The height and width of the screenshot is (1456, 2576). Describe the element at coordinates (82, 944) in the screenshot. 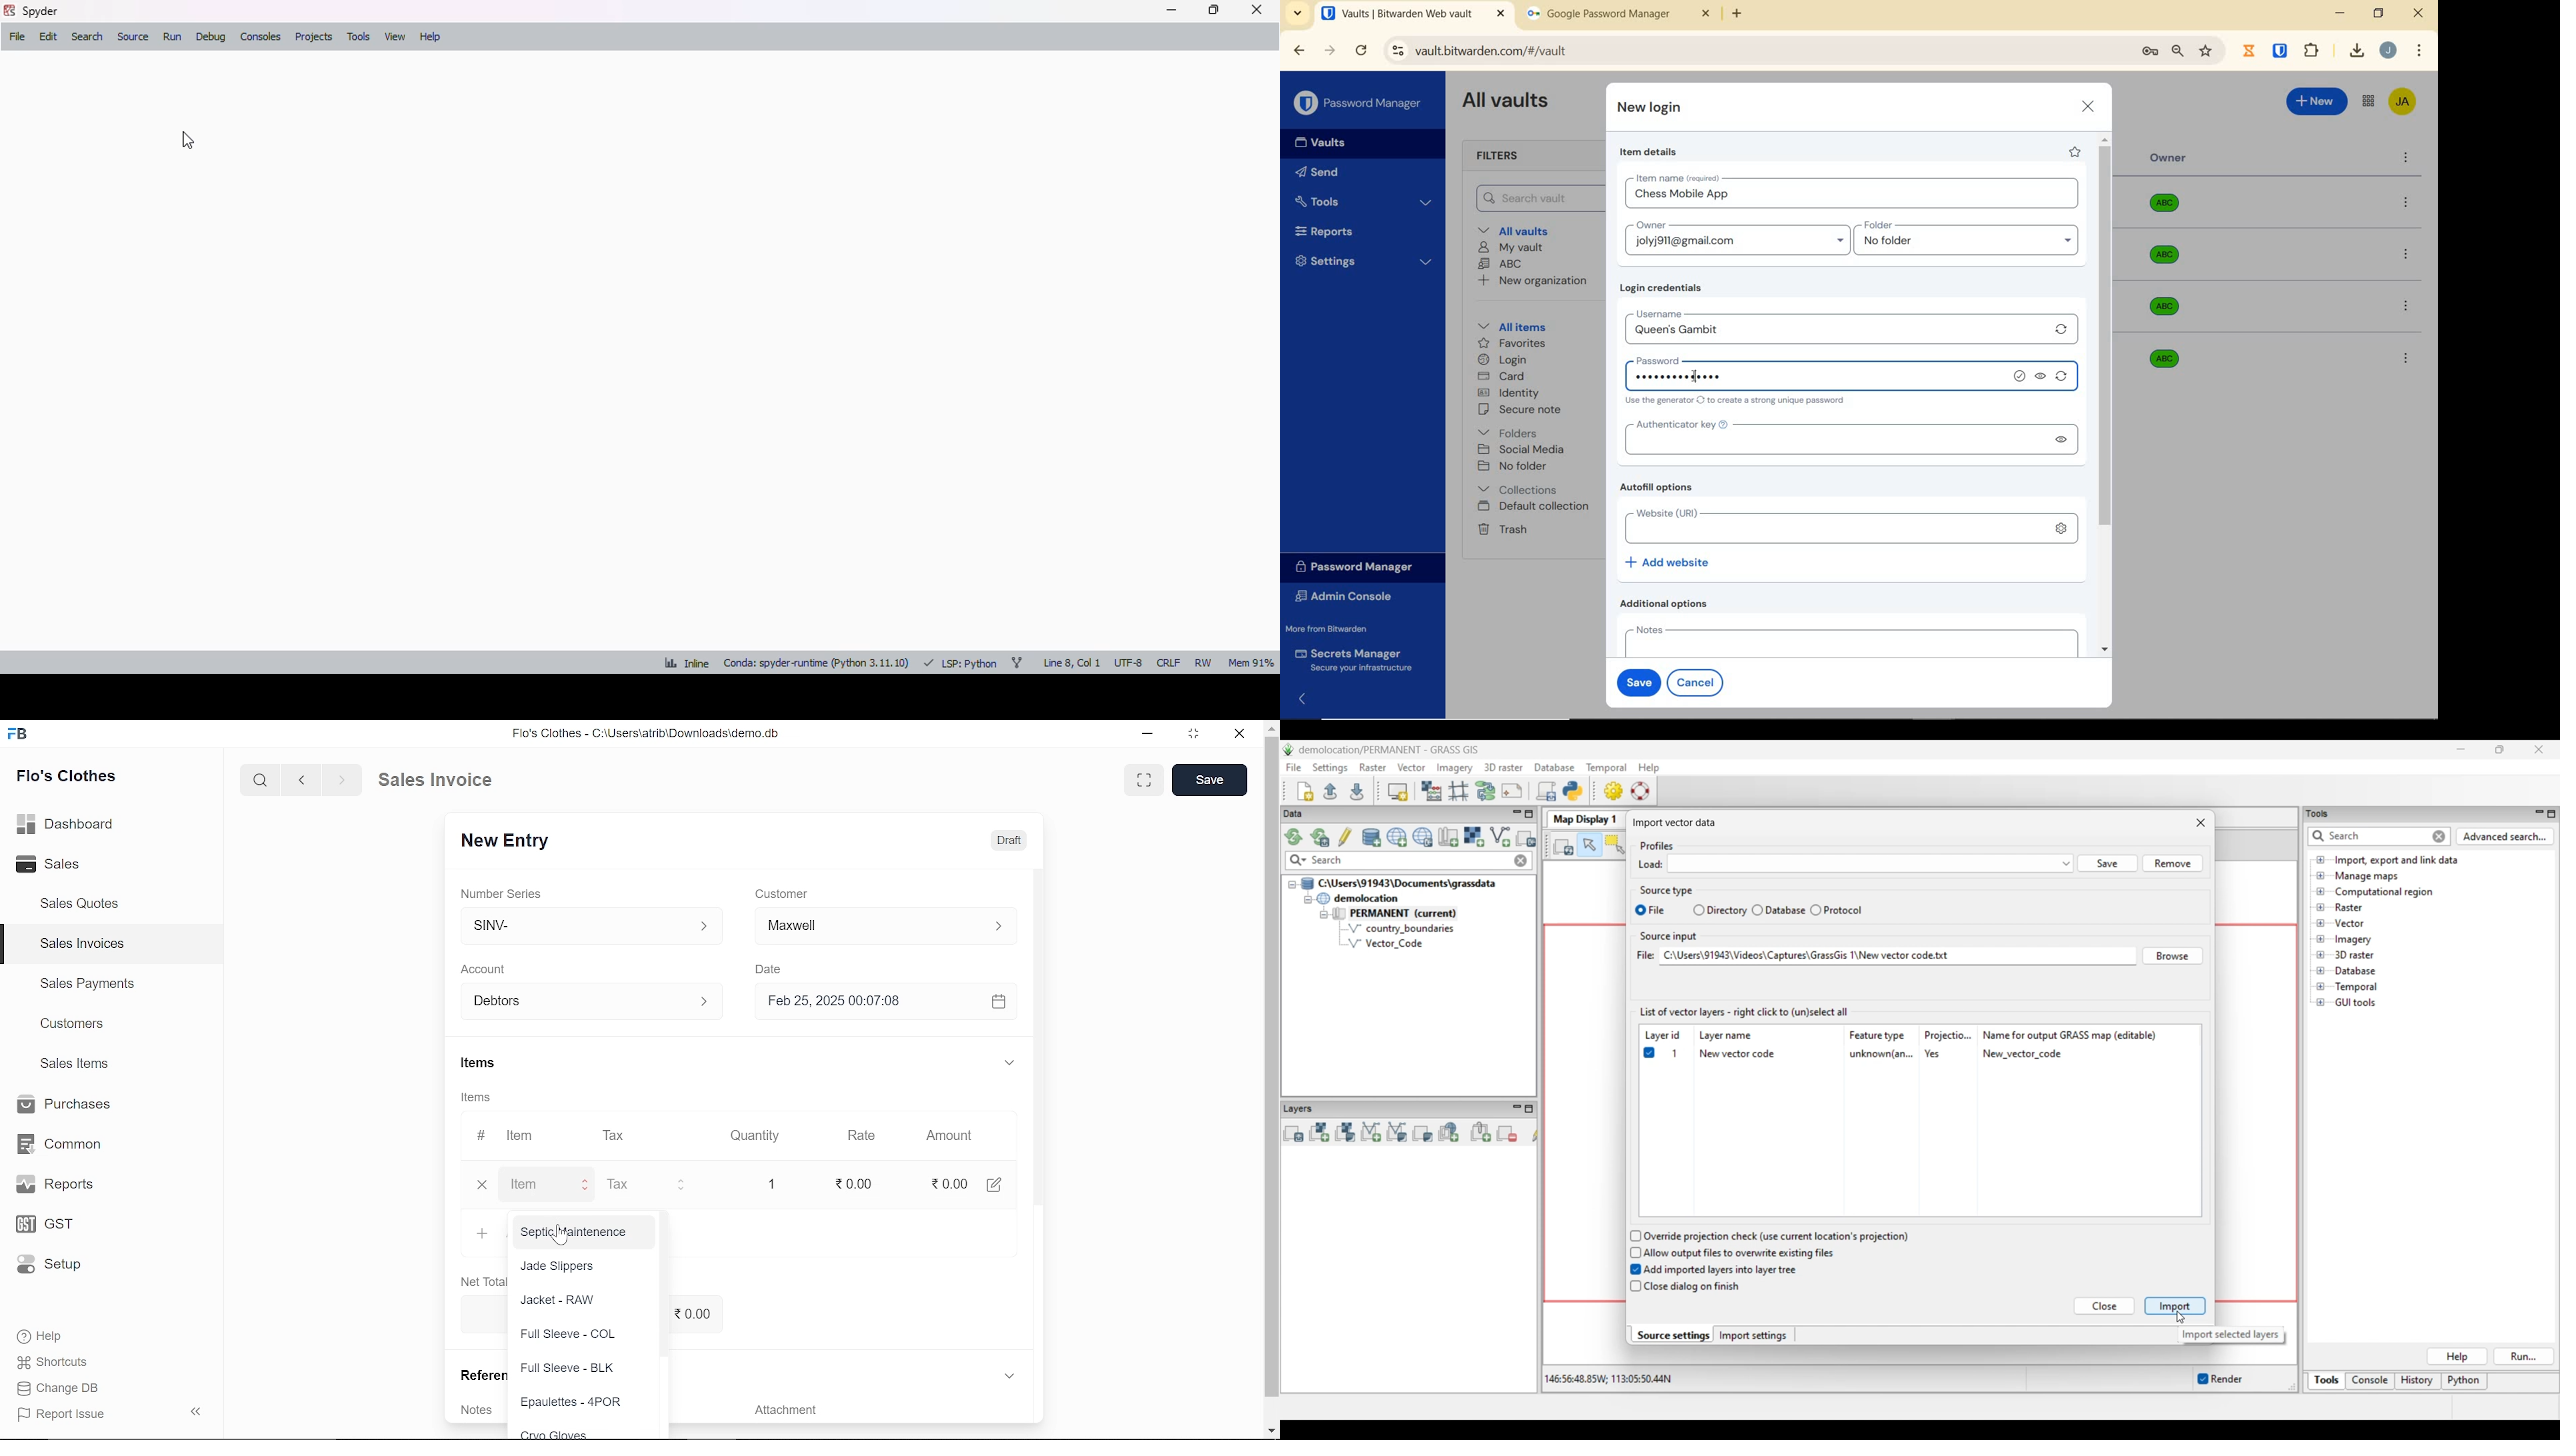

I see `Sales Invoices` at that location.